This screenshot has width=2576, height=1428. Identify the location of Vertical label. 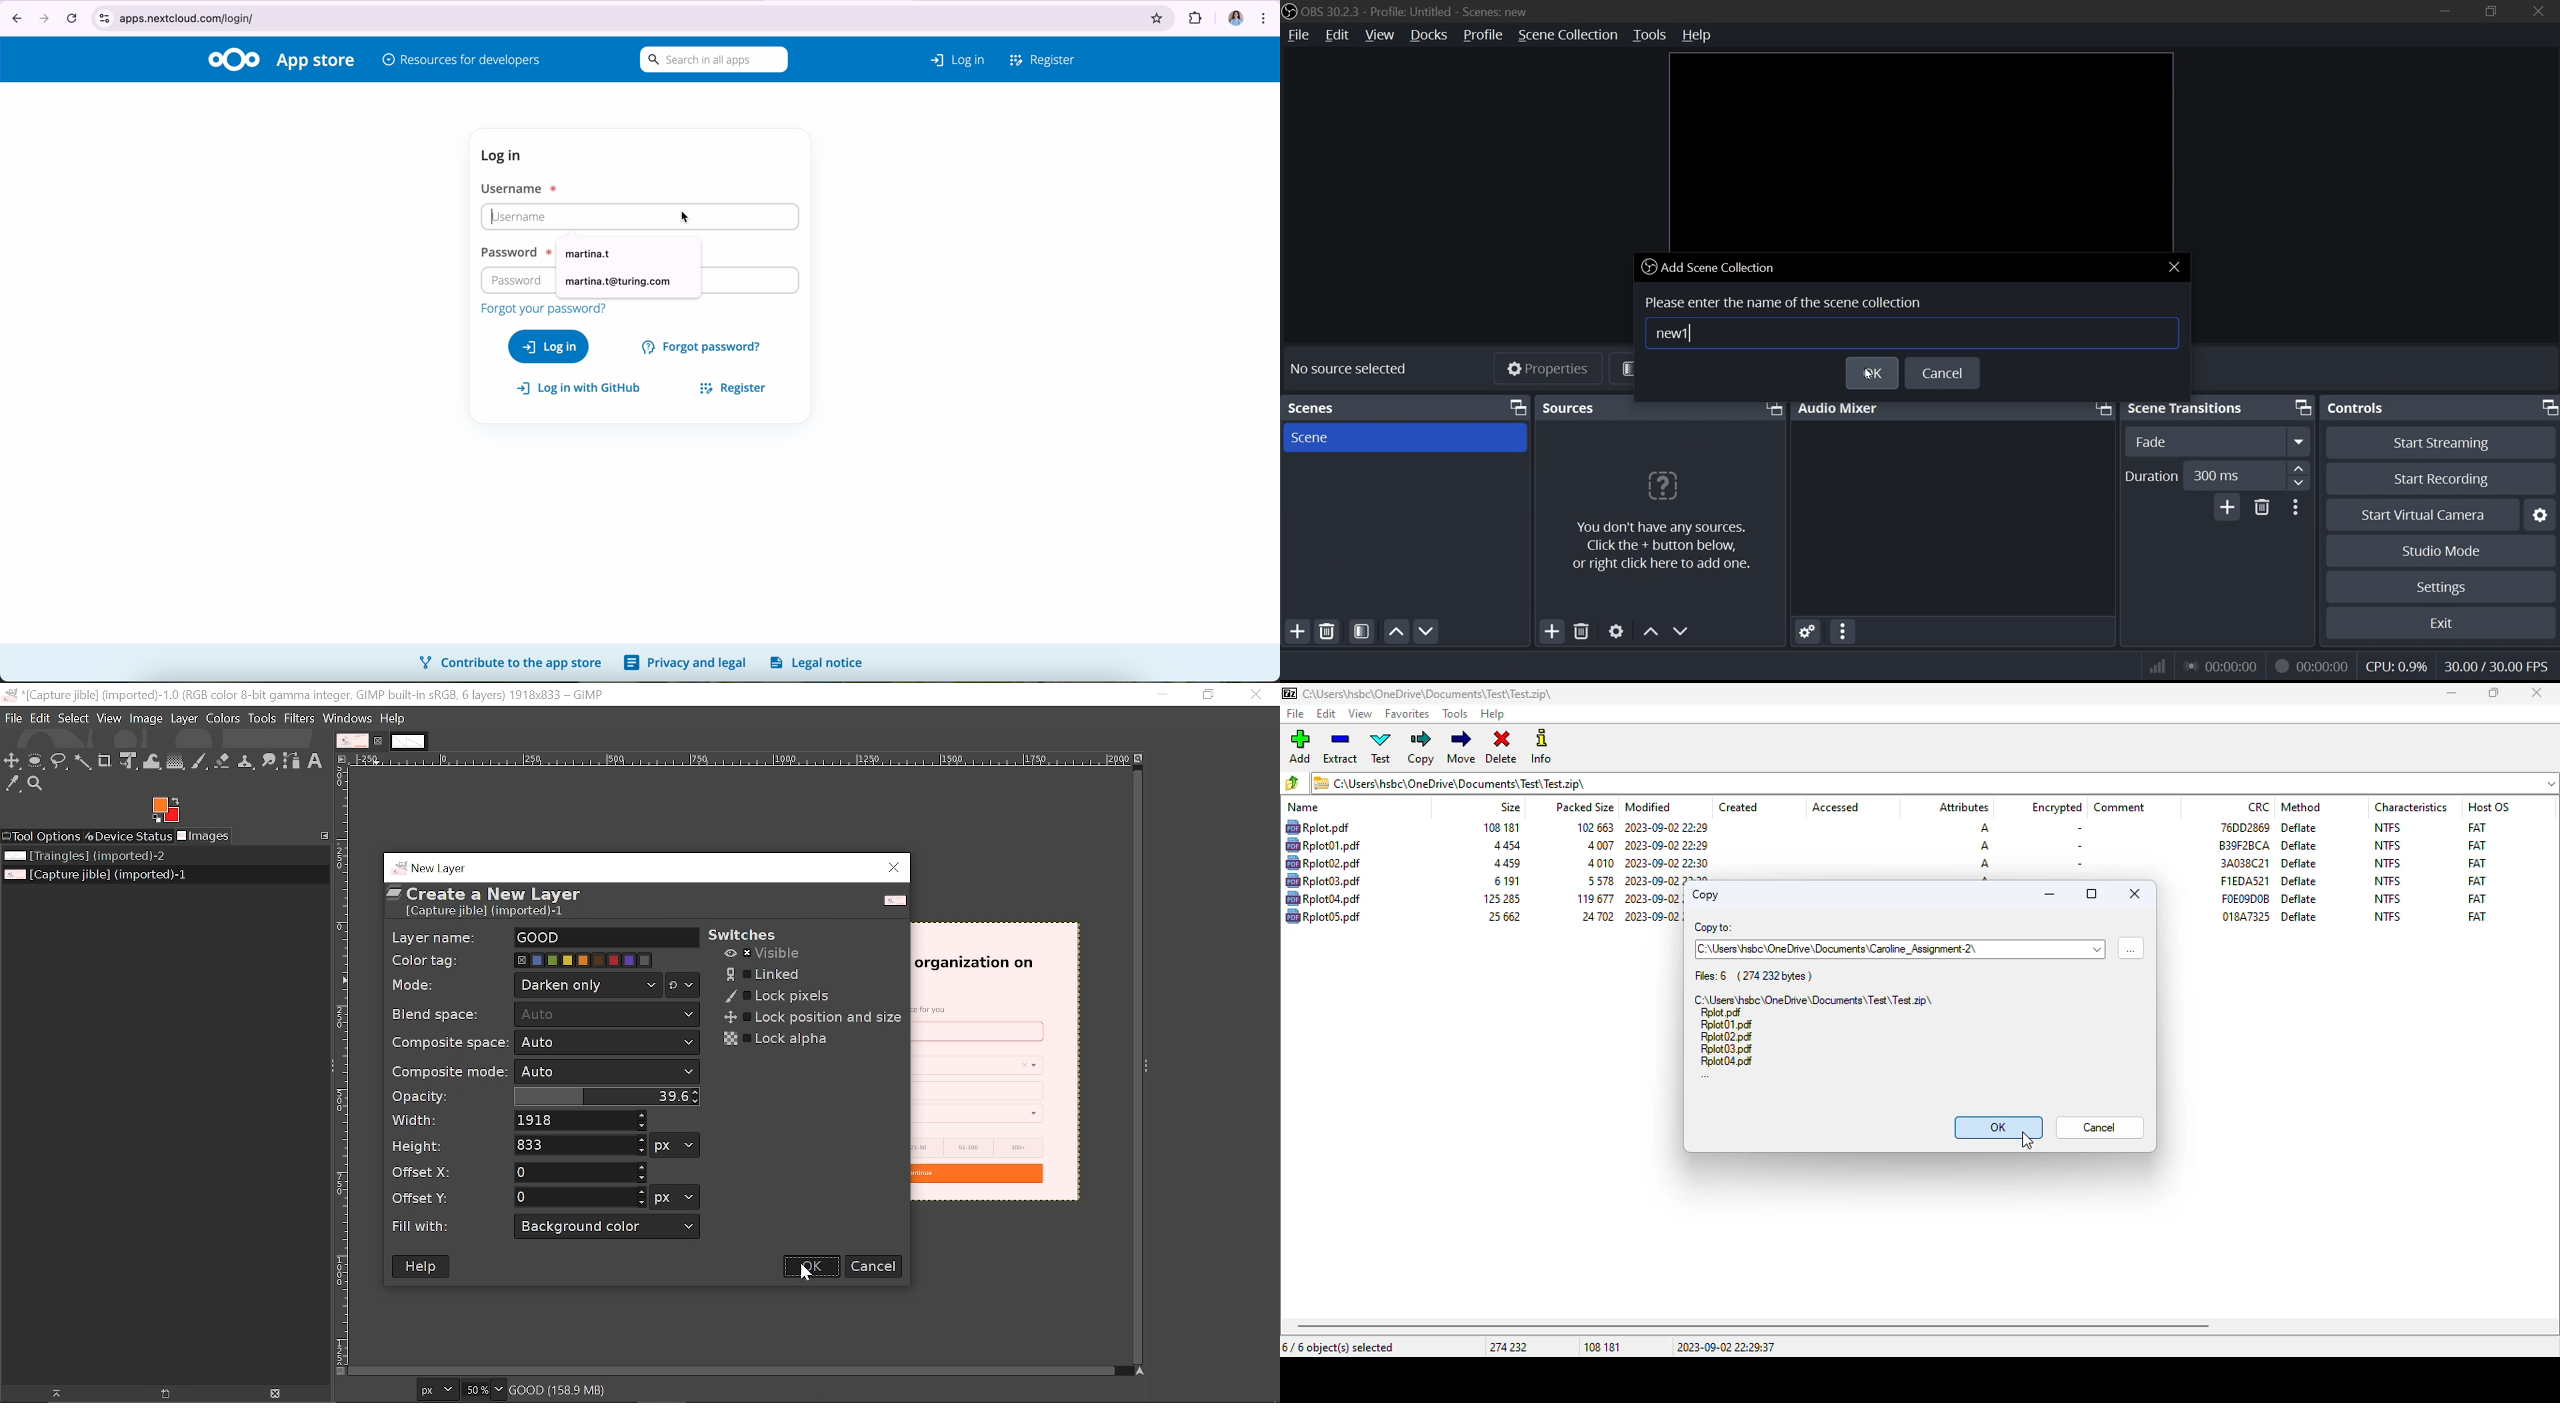
(342, 1066).